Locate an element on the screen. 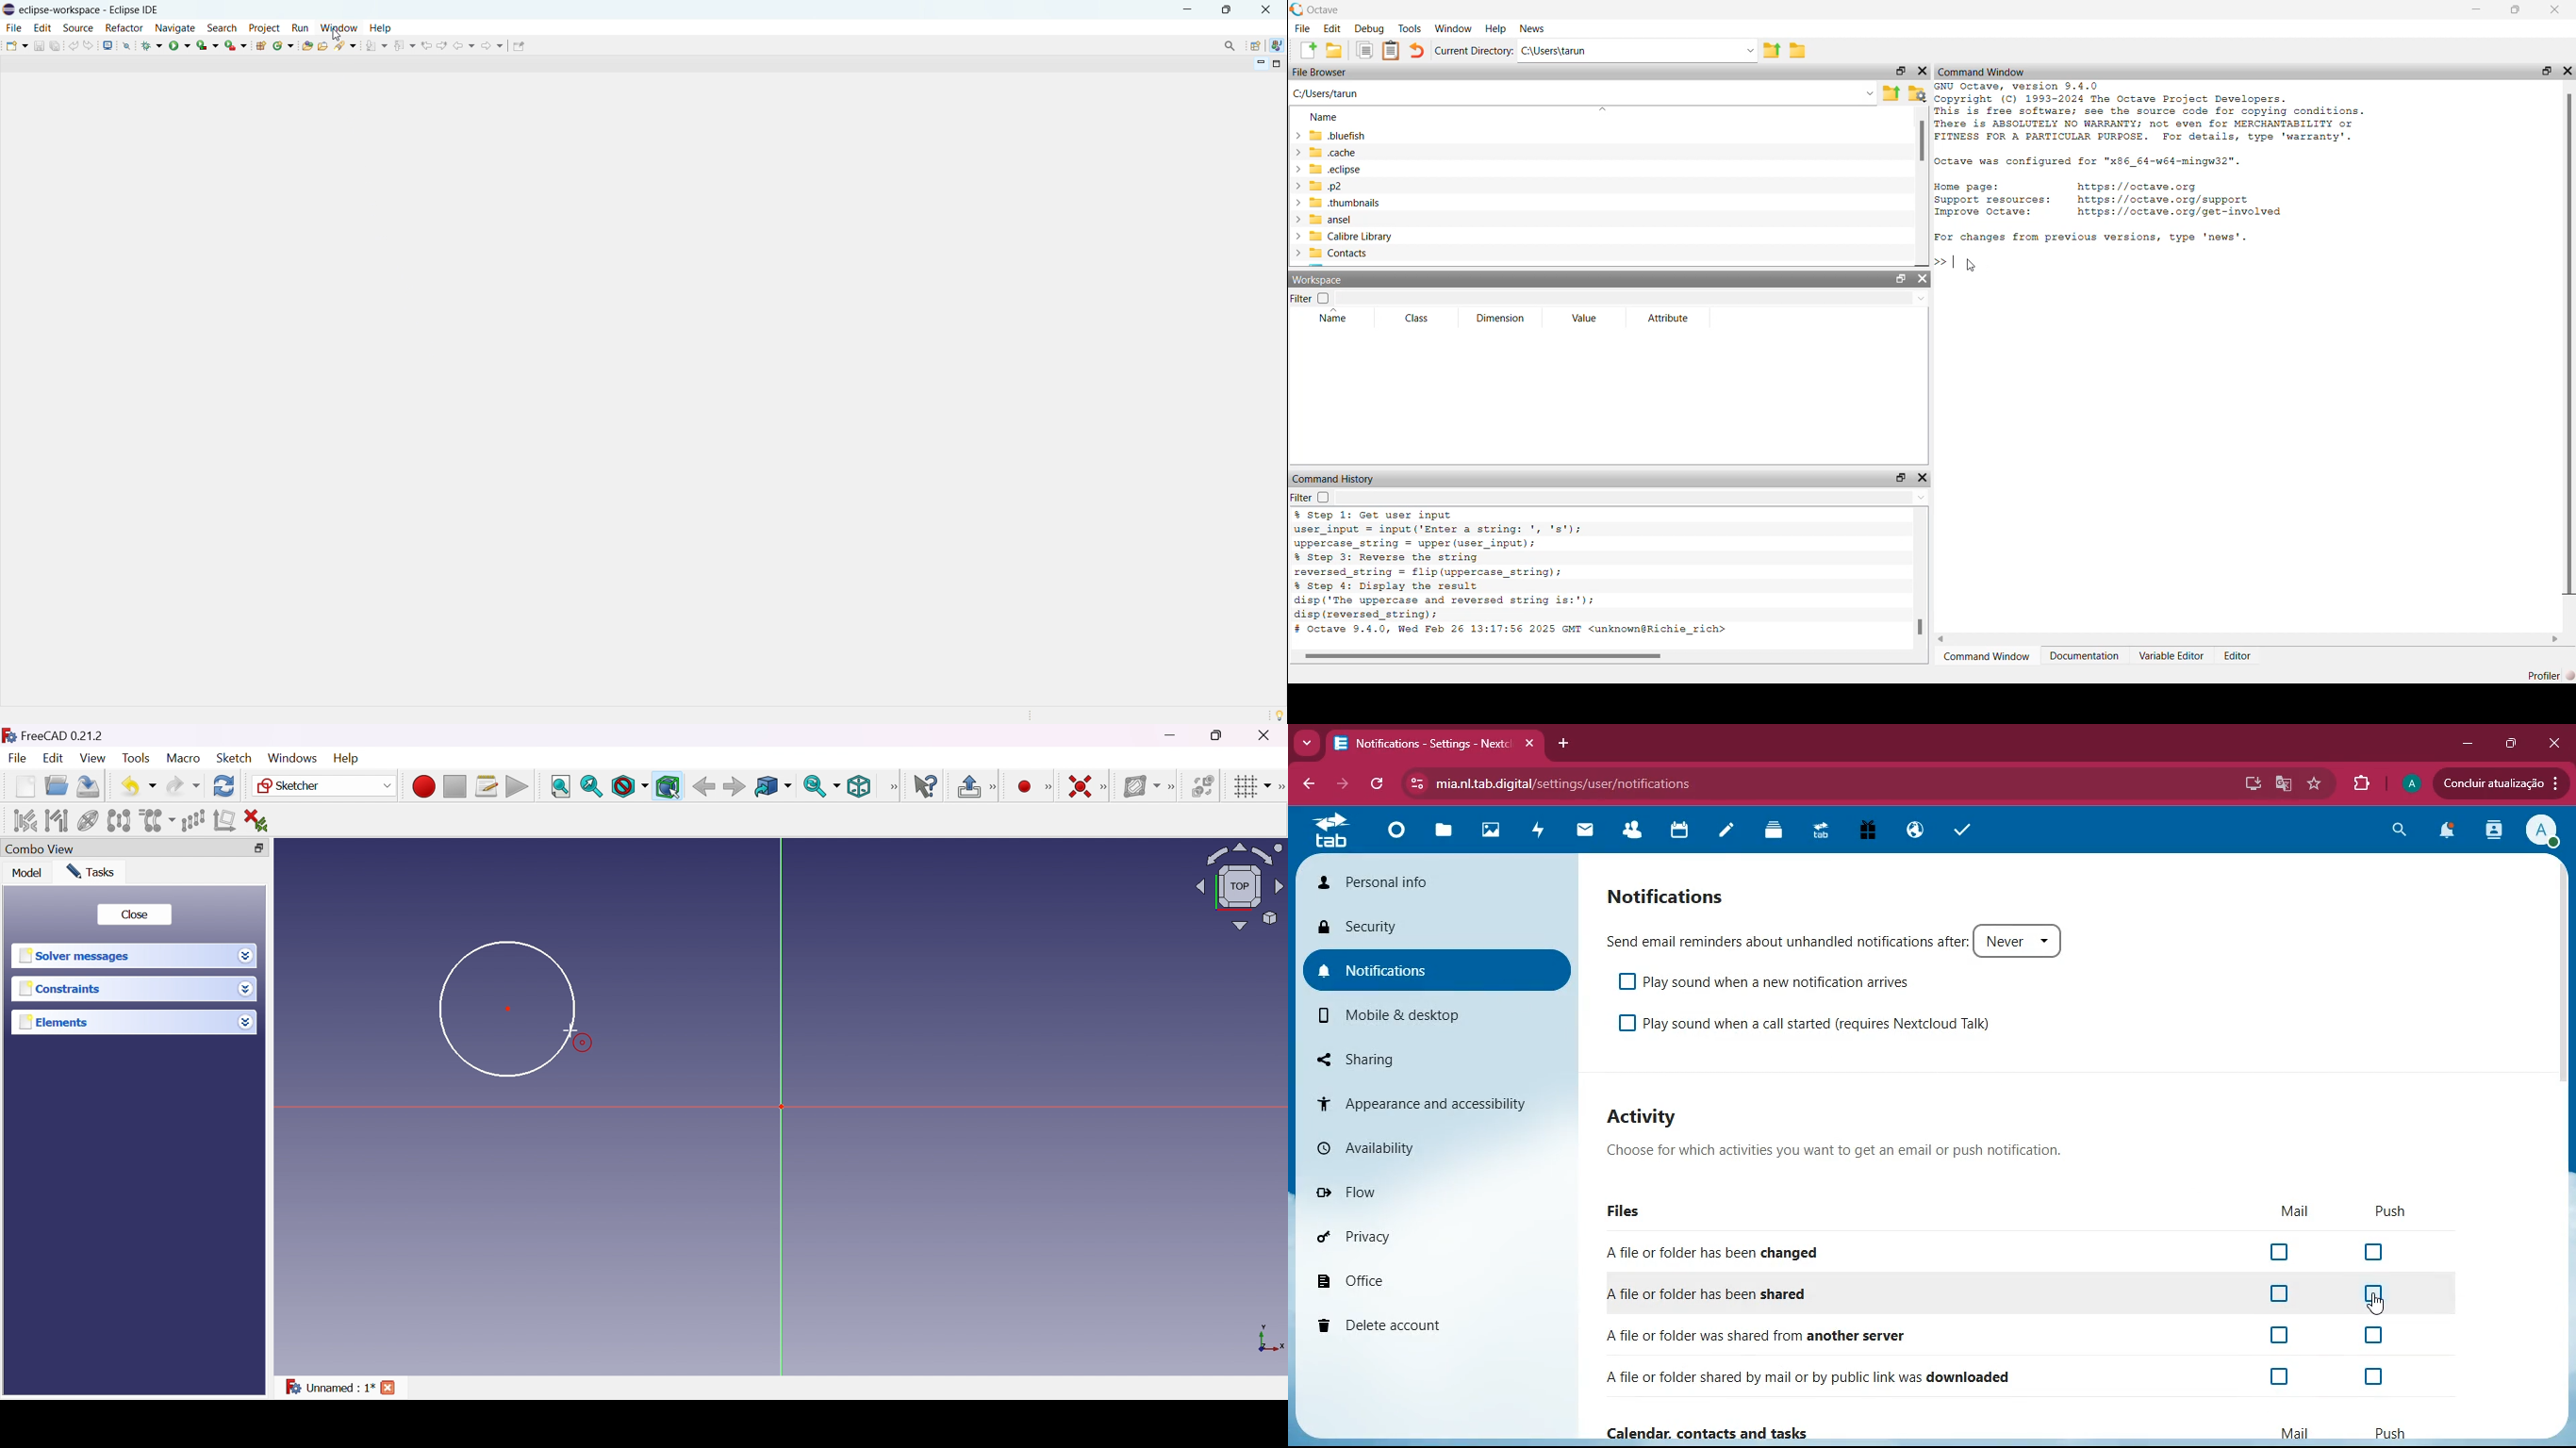  play sound is located at coordinates (1833, 1021).